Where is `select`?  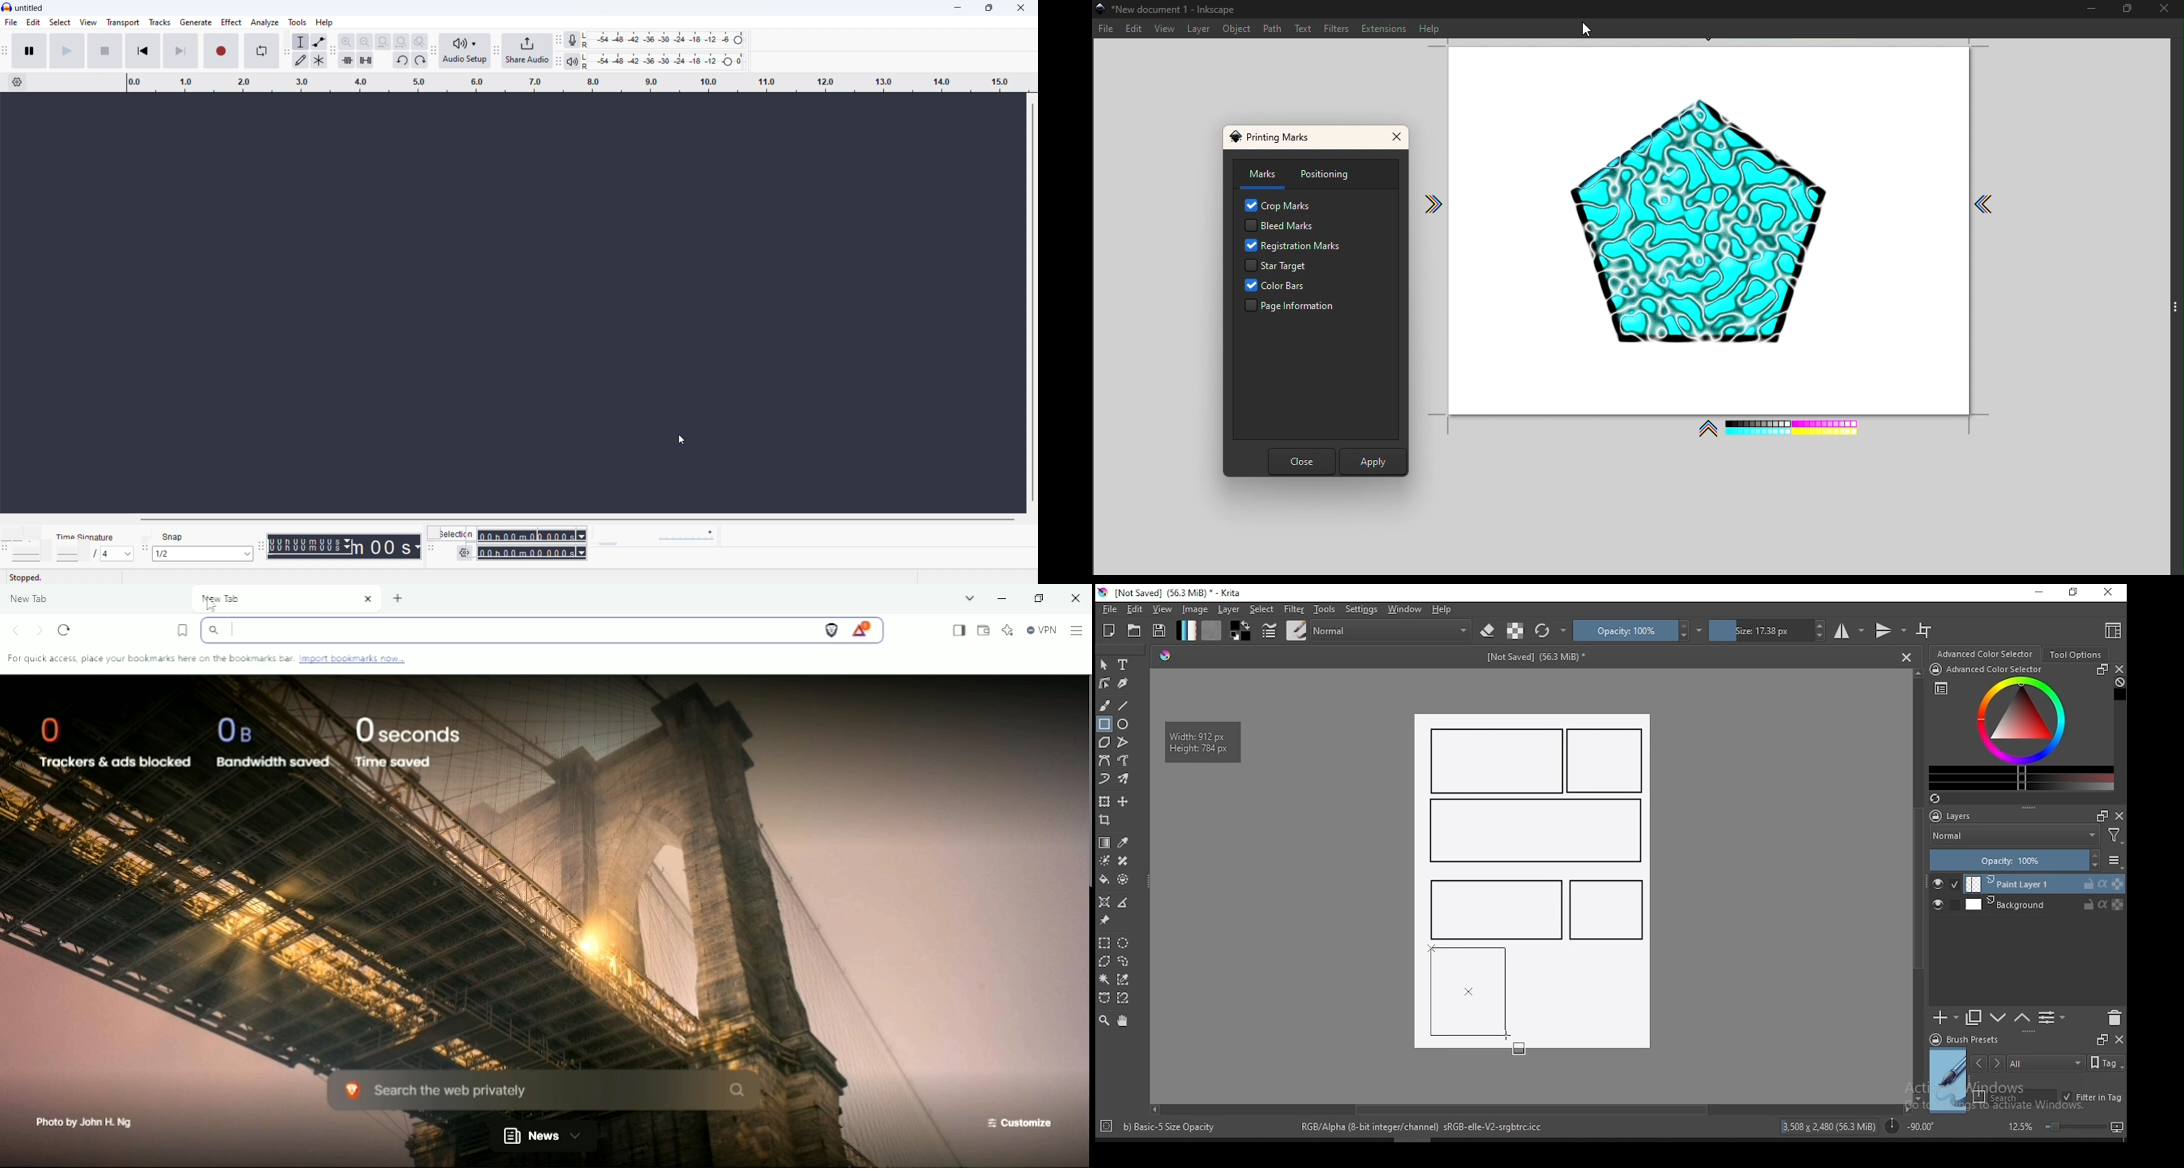 select is located at coordinates (1262, 609).